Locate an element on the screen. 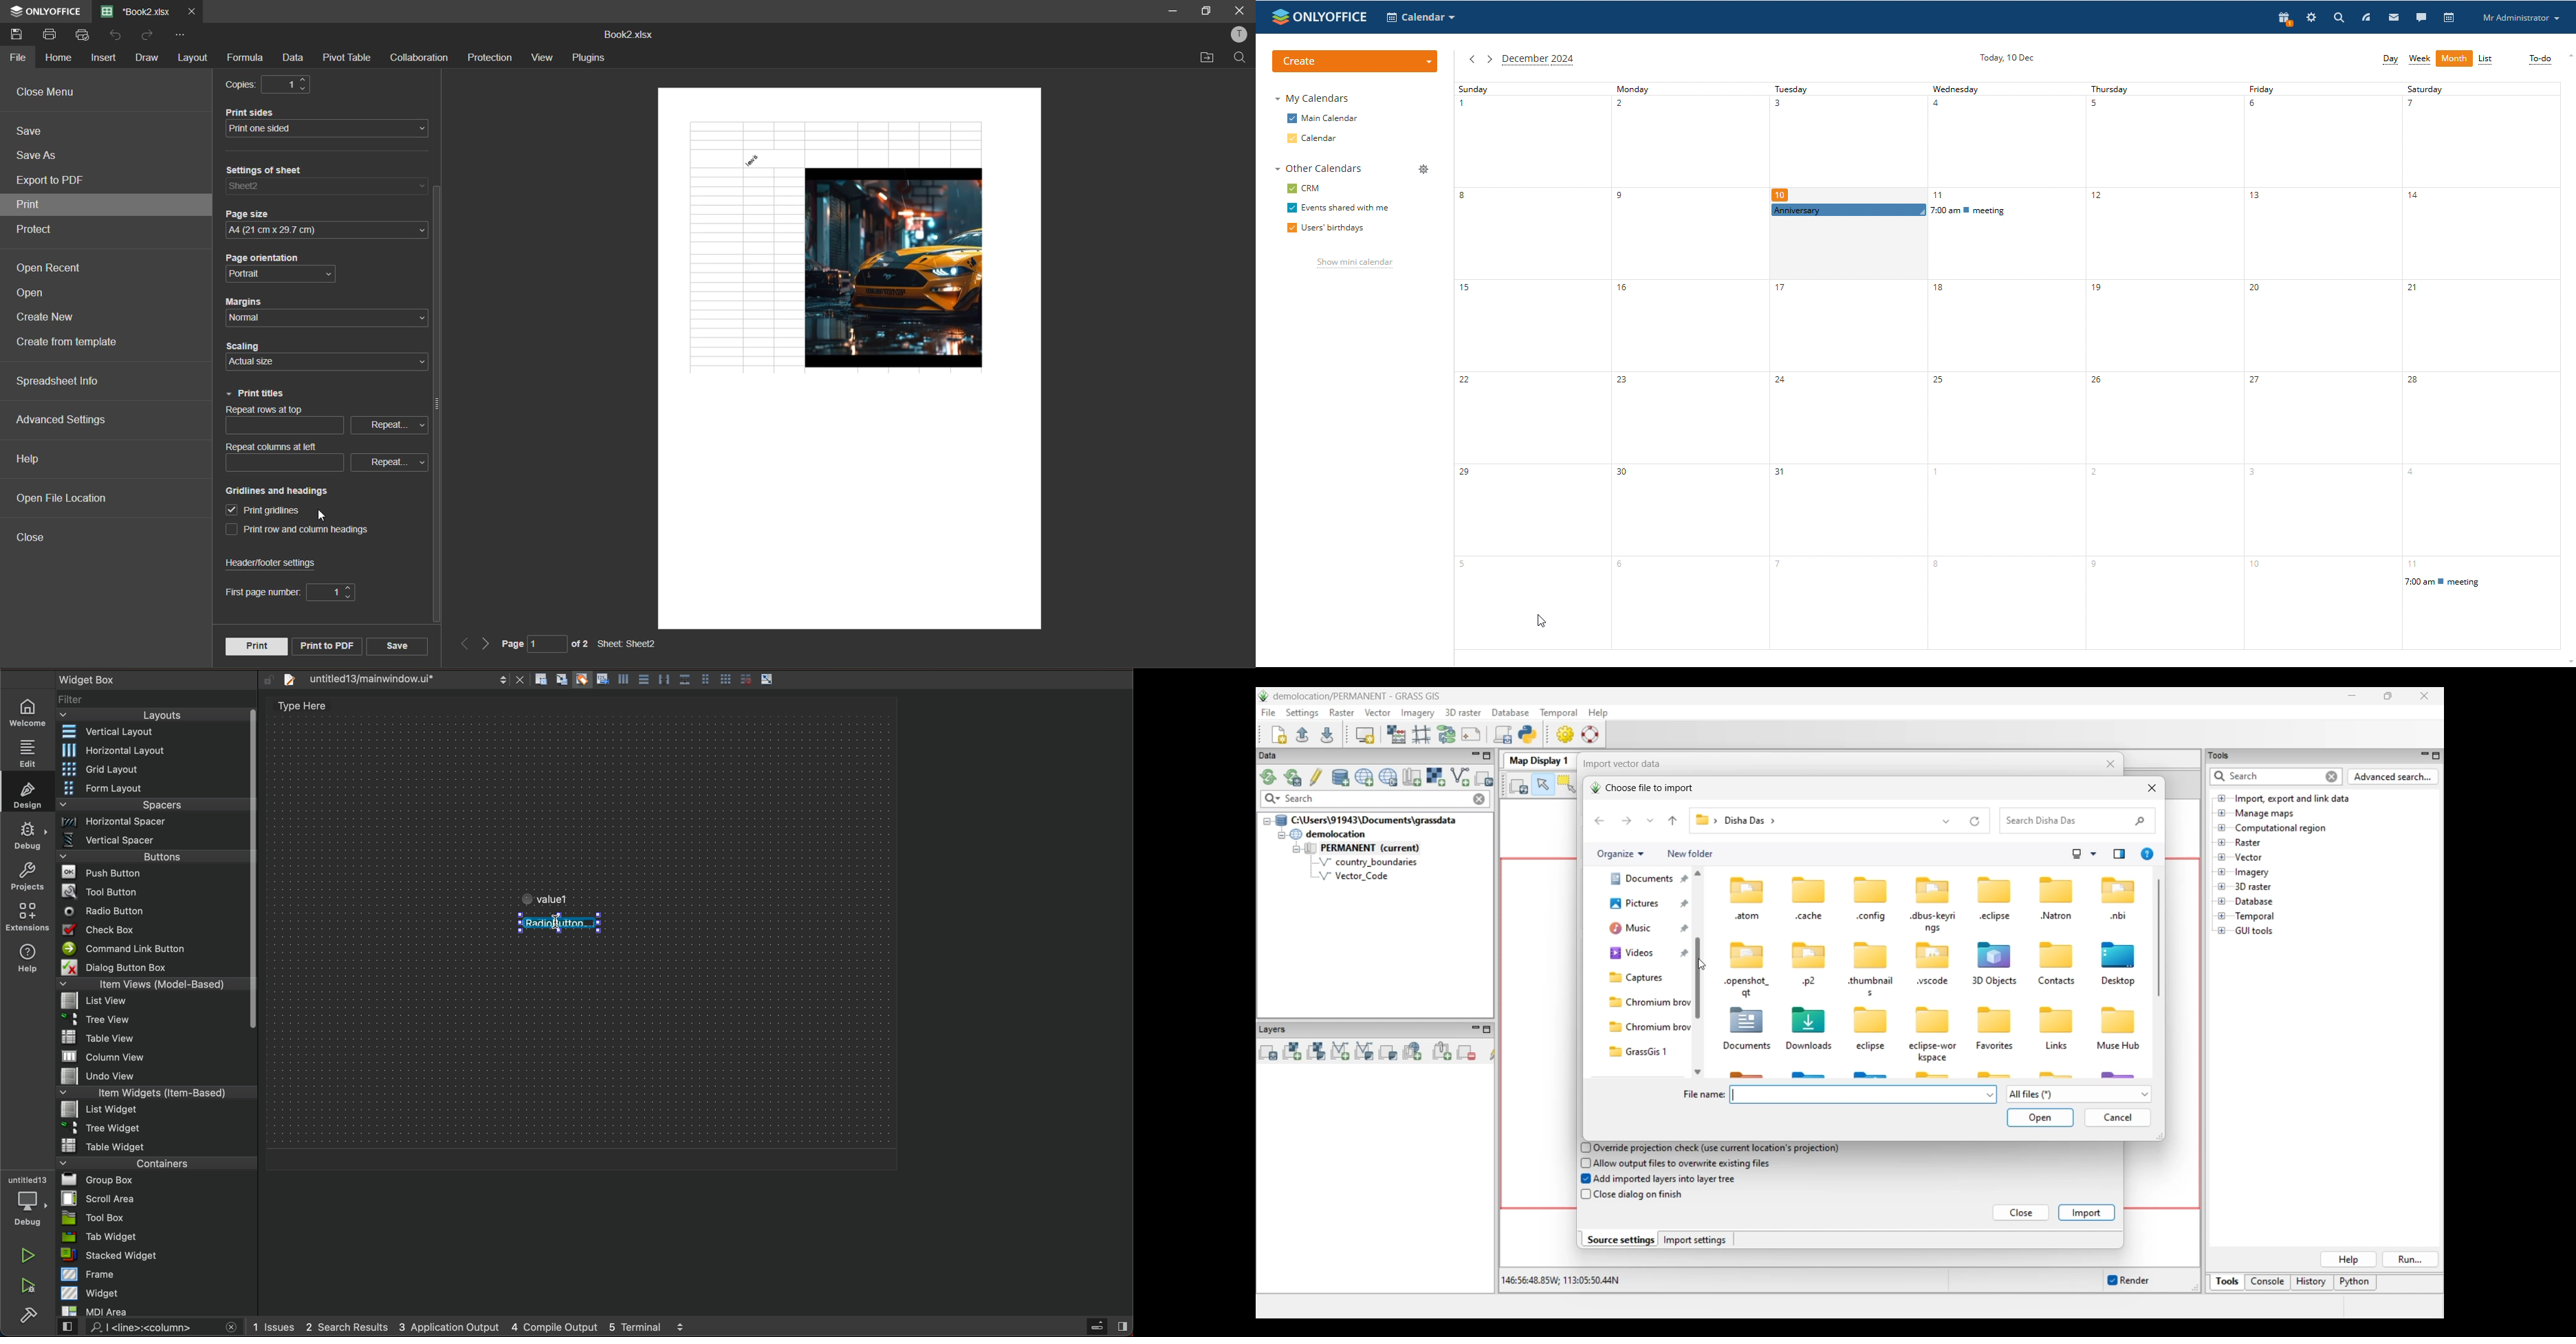 This screenshot has height=1344, width=2576. protection is located at coordinates (489, 56).